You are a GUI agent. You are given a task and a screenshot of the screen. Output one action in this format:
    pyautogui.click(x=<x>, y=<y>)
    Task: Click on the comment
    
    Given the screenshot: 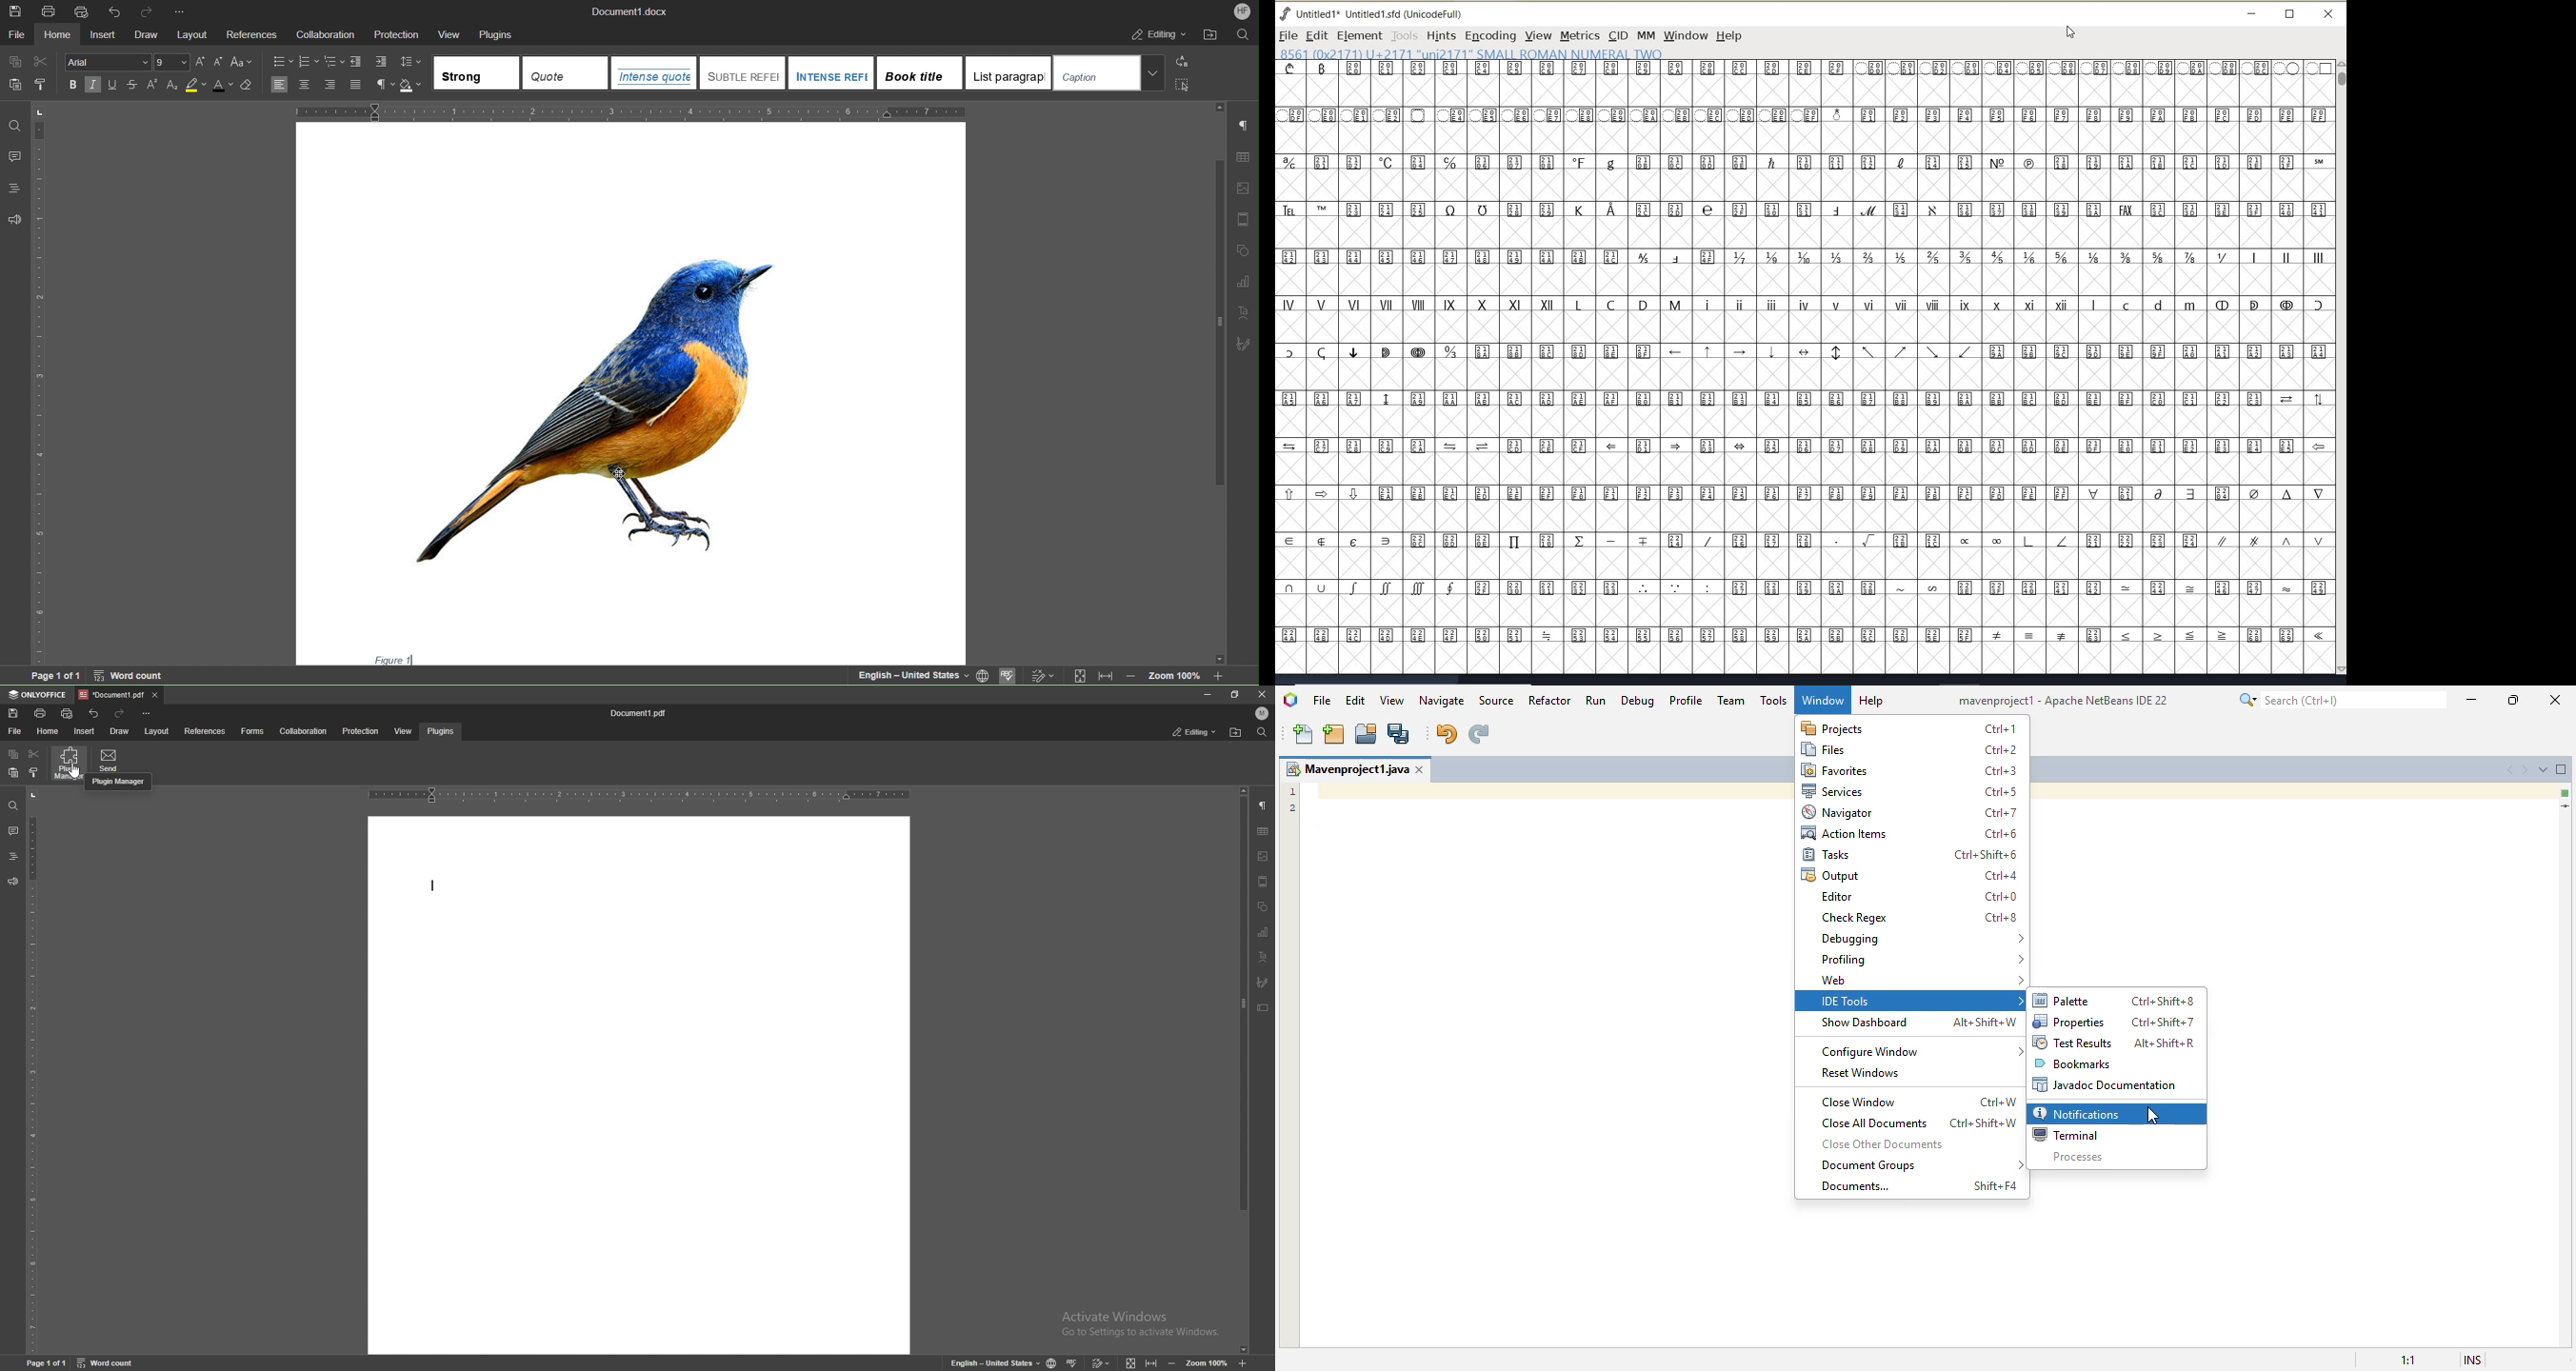 What is the action you would take?
    pyautogui.click(x=13, y=831)
    